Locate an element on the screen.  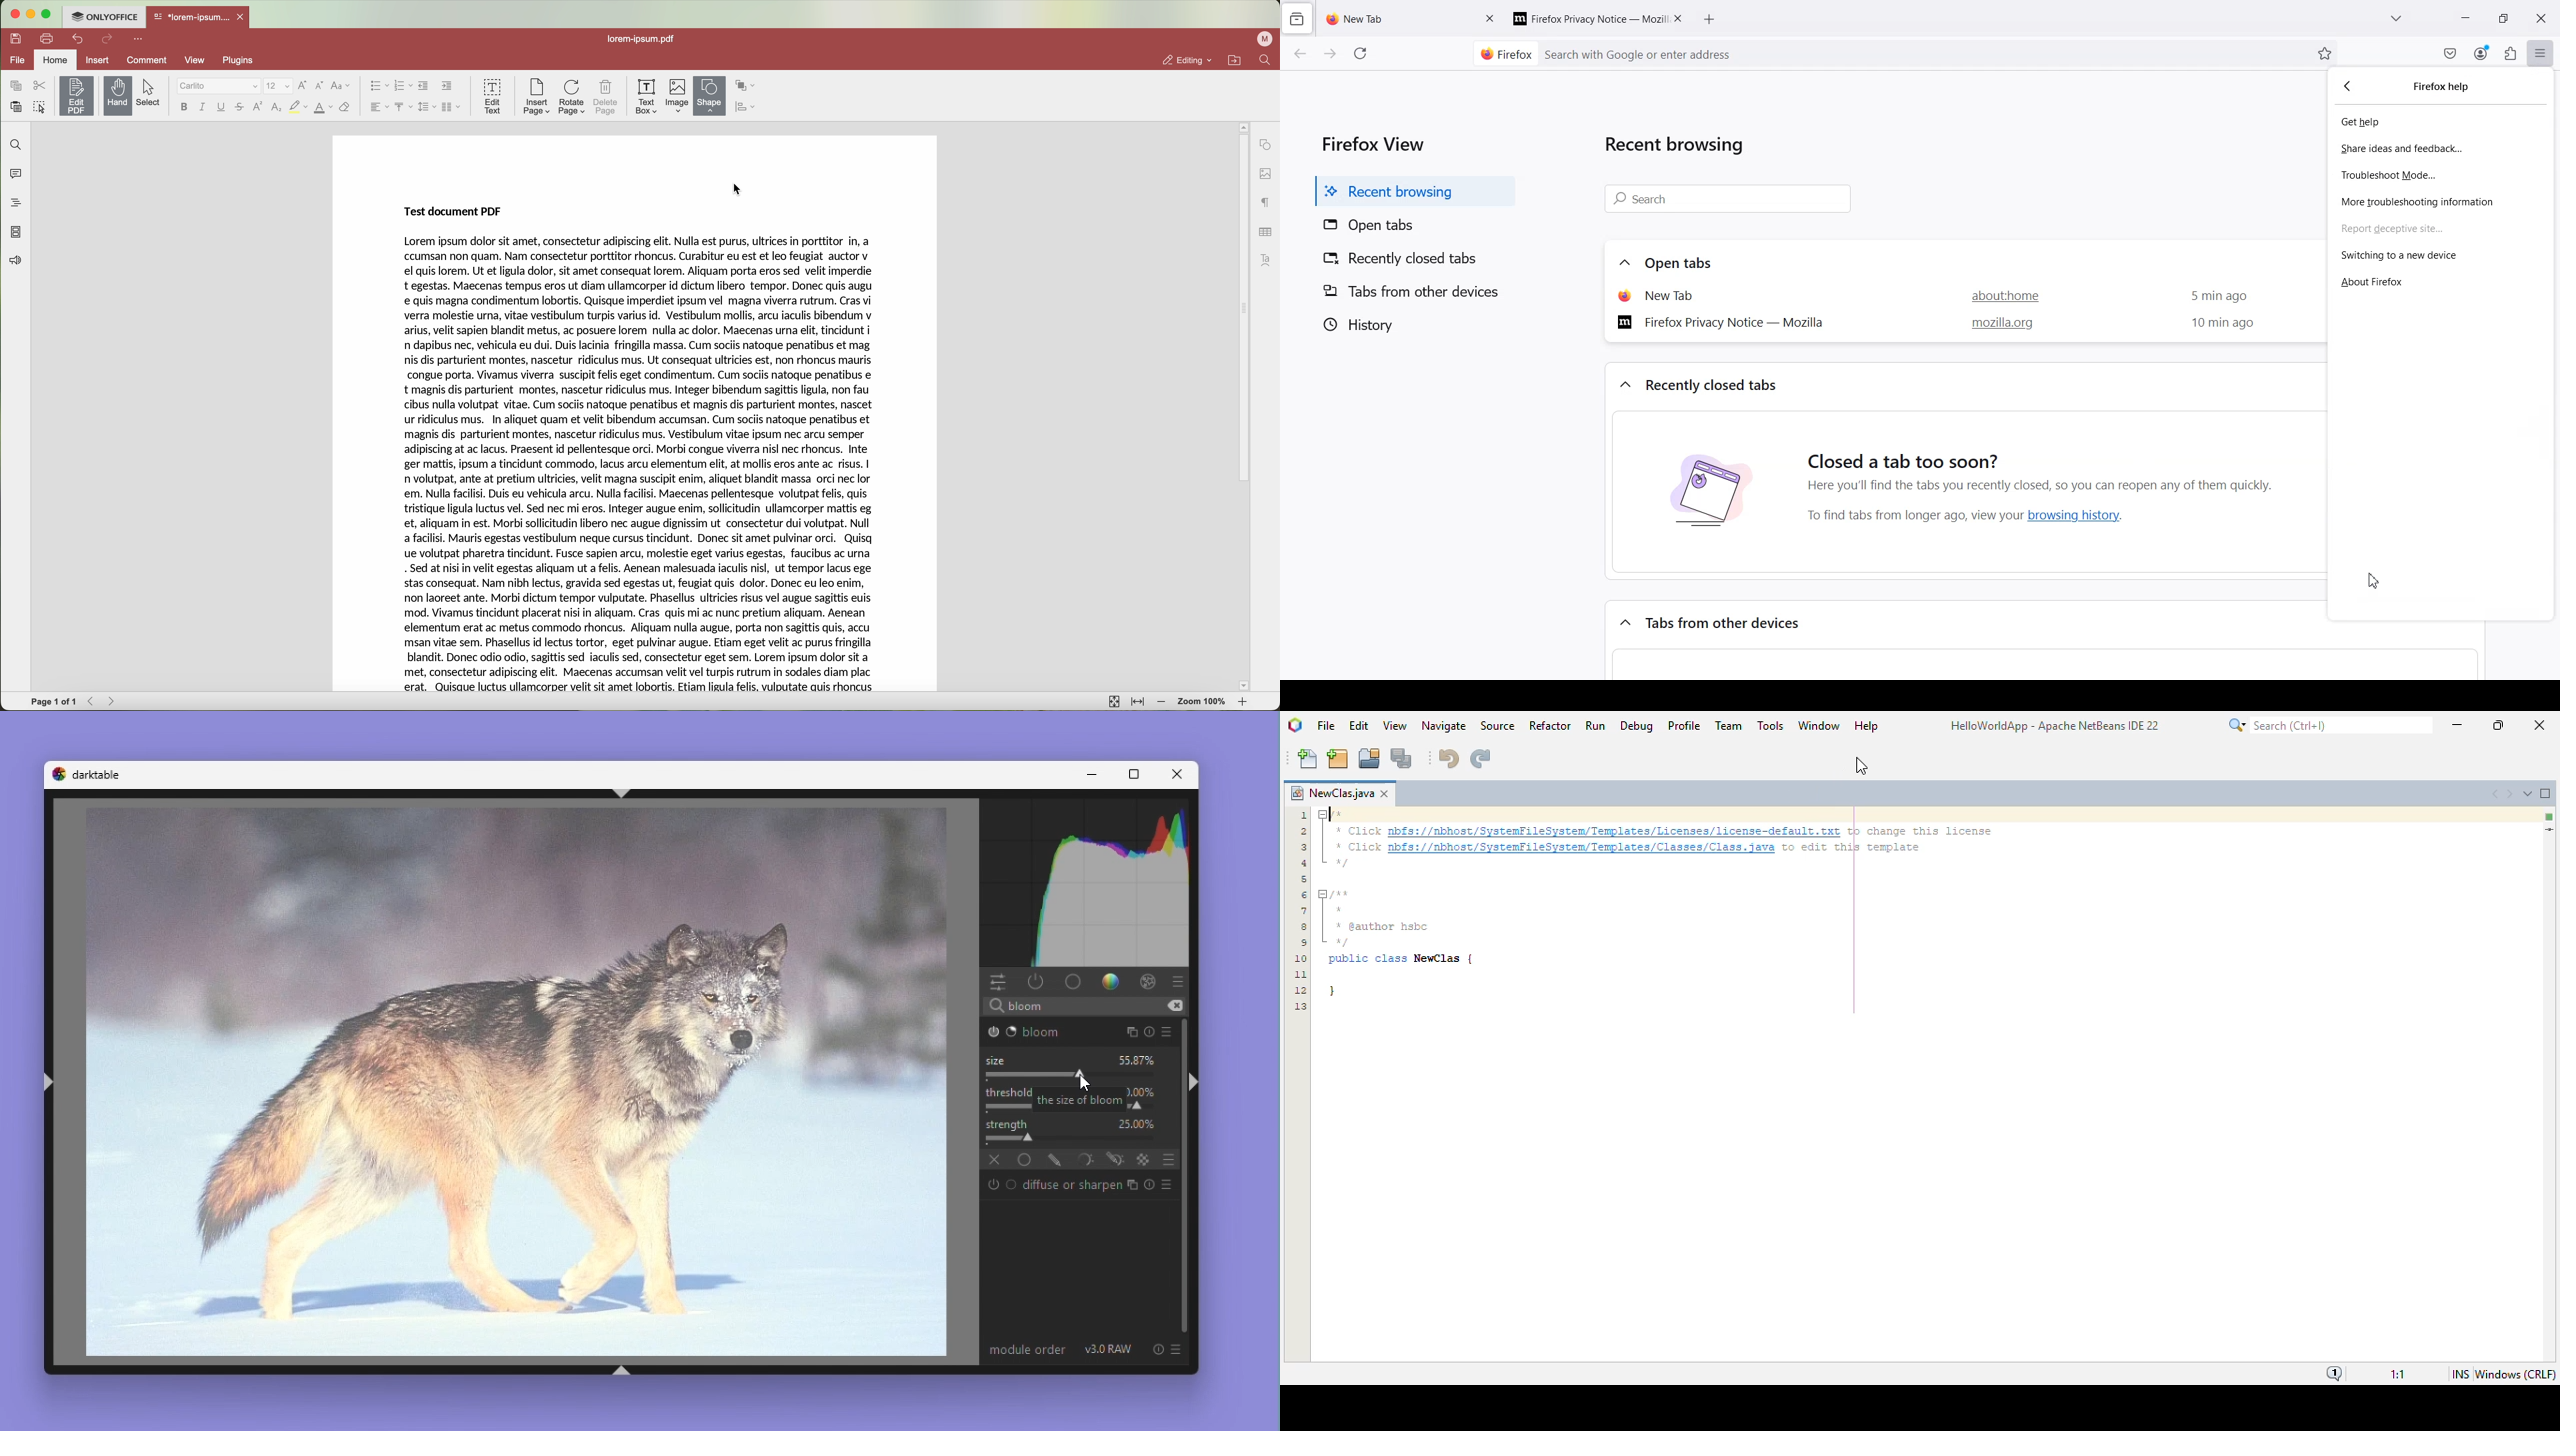
shape settings is located at coordinates (1265, 144).